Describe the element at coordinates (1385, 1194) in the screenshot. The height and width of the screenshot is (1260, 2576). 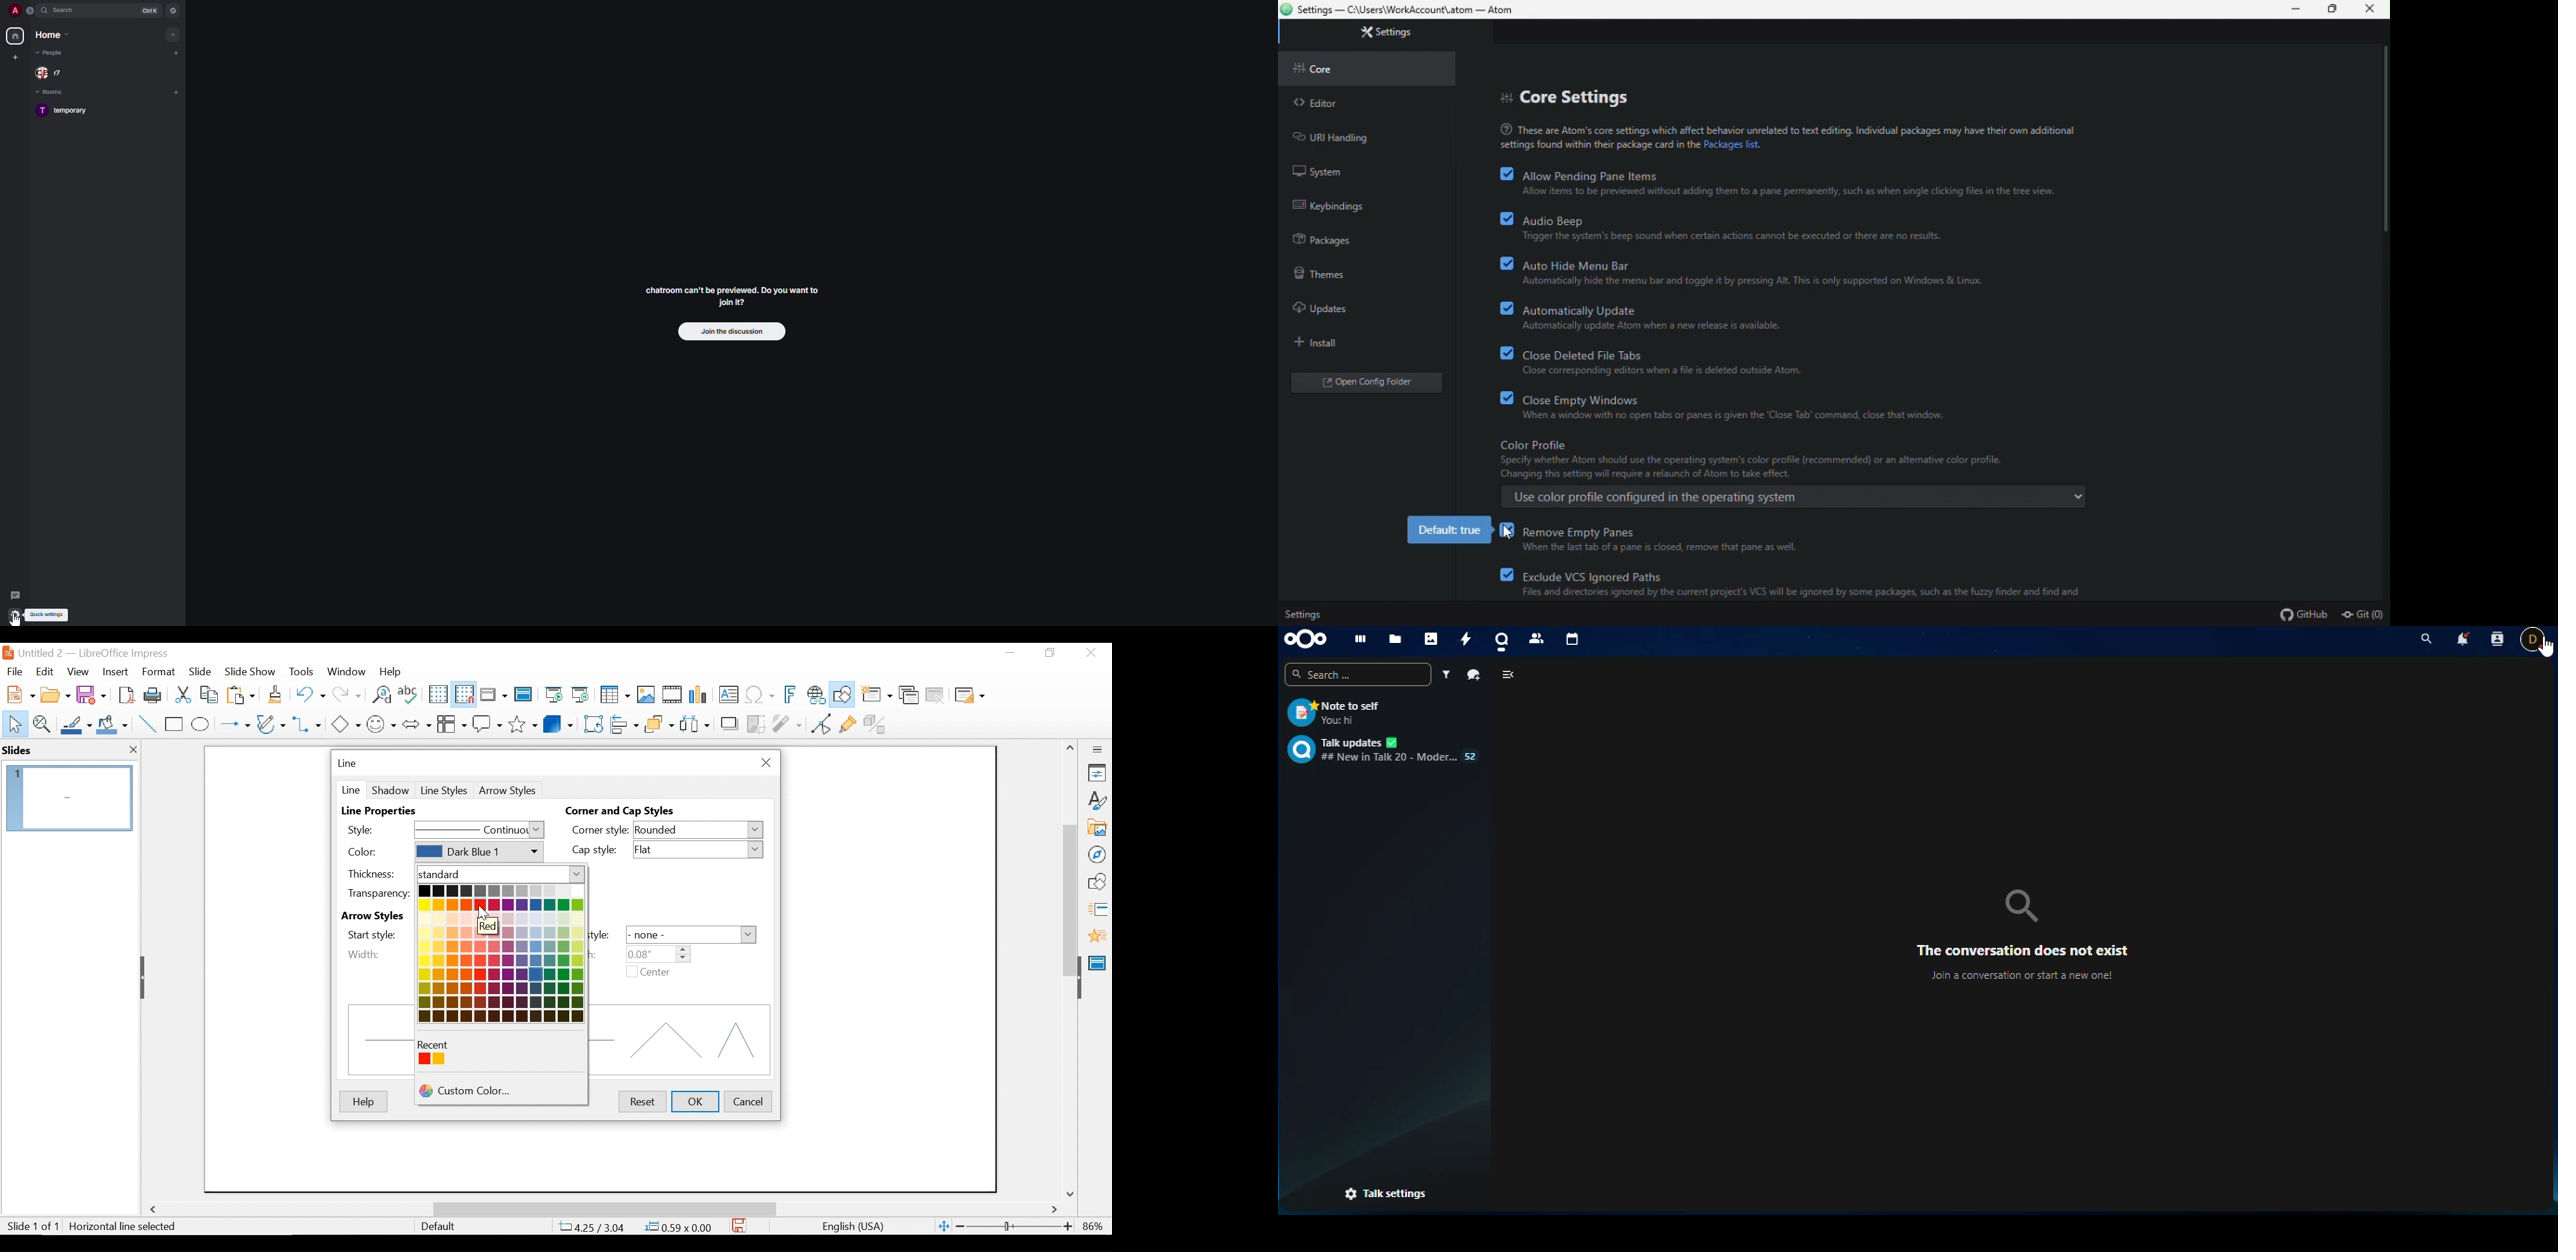
I see `talk settings` at that location.